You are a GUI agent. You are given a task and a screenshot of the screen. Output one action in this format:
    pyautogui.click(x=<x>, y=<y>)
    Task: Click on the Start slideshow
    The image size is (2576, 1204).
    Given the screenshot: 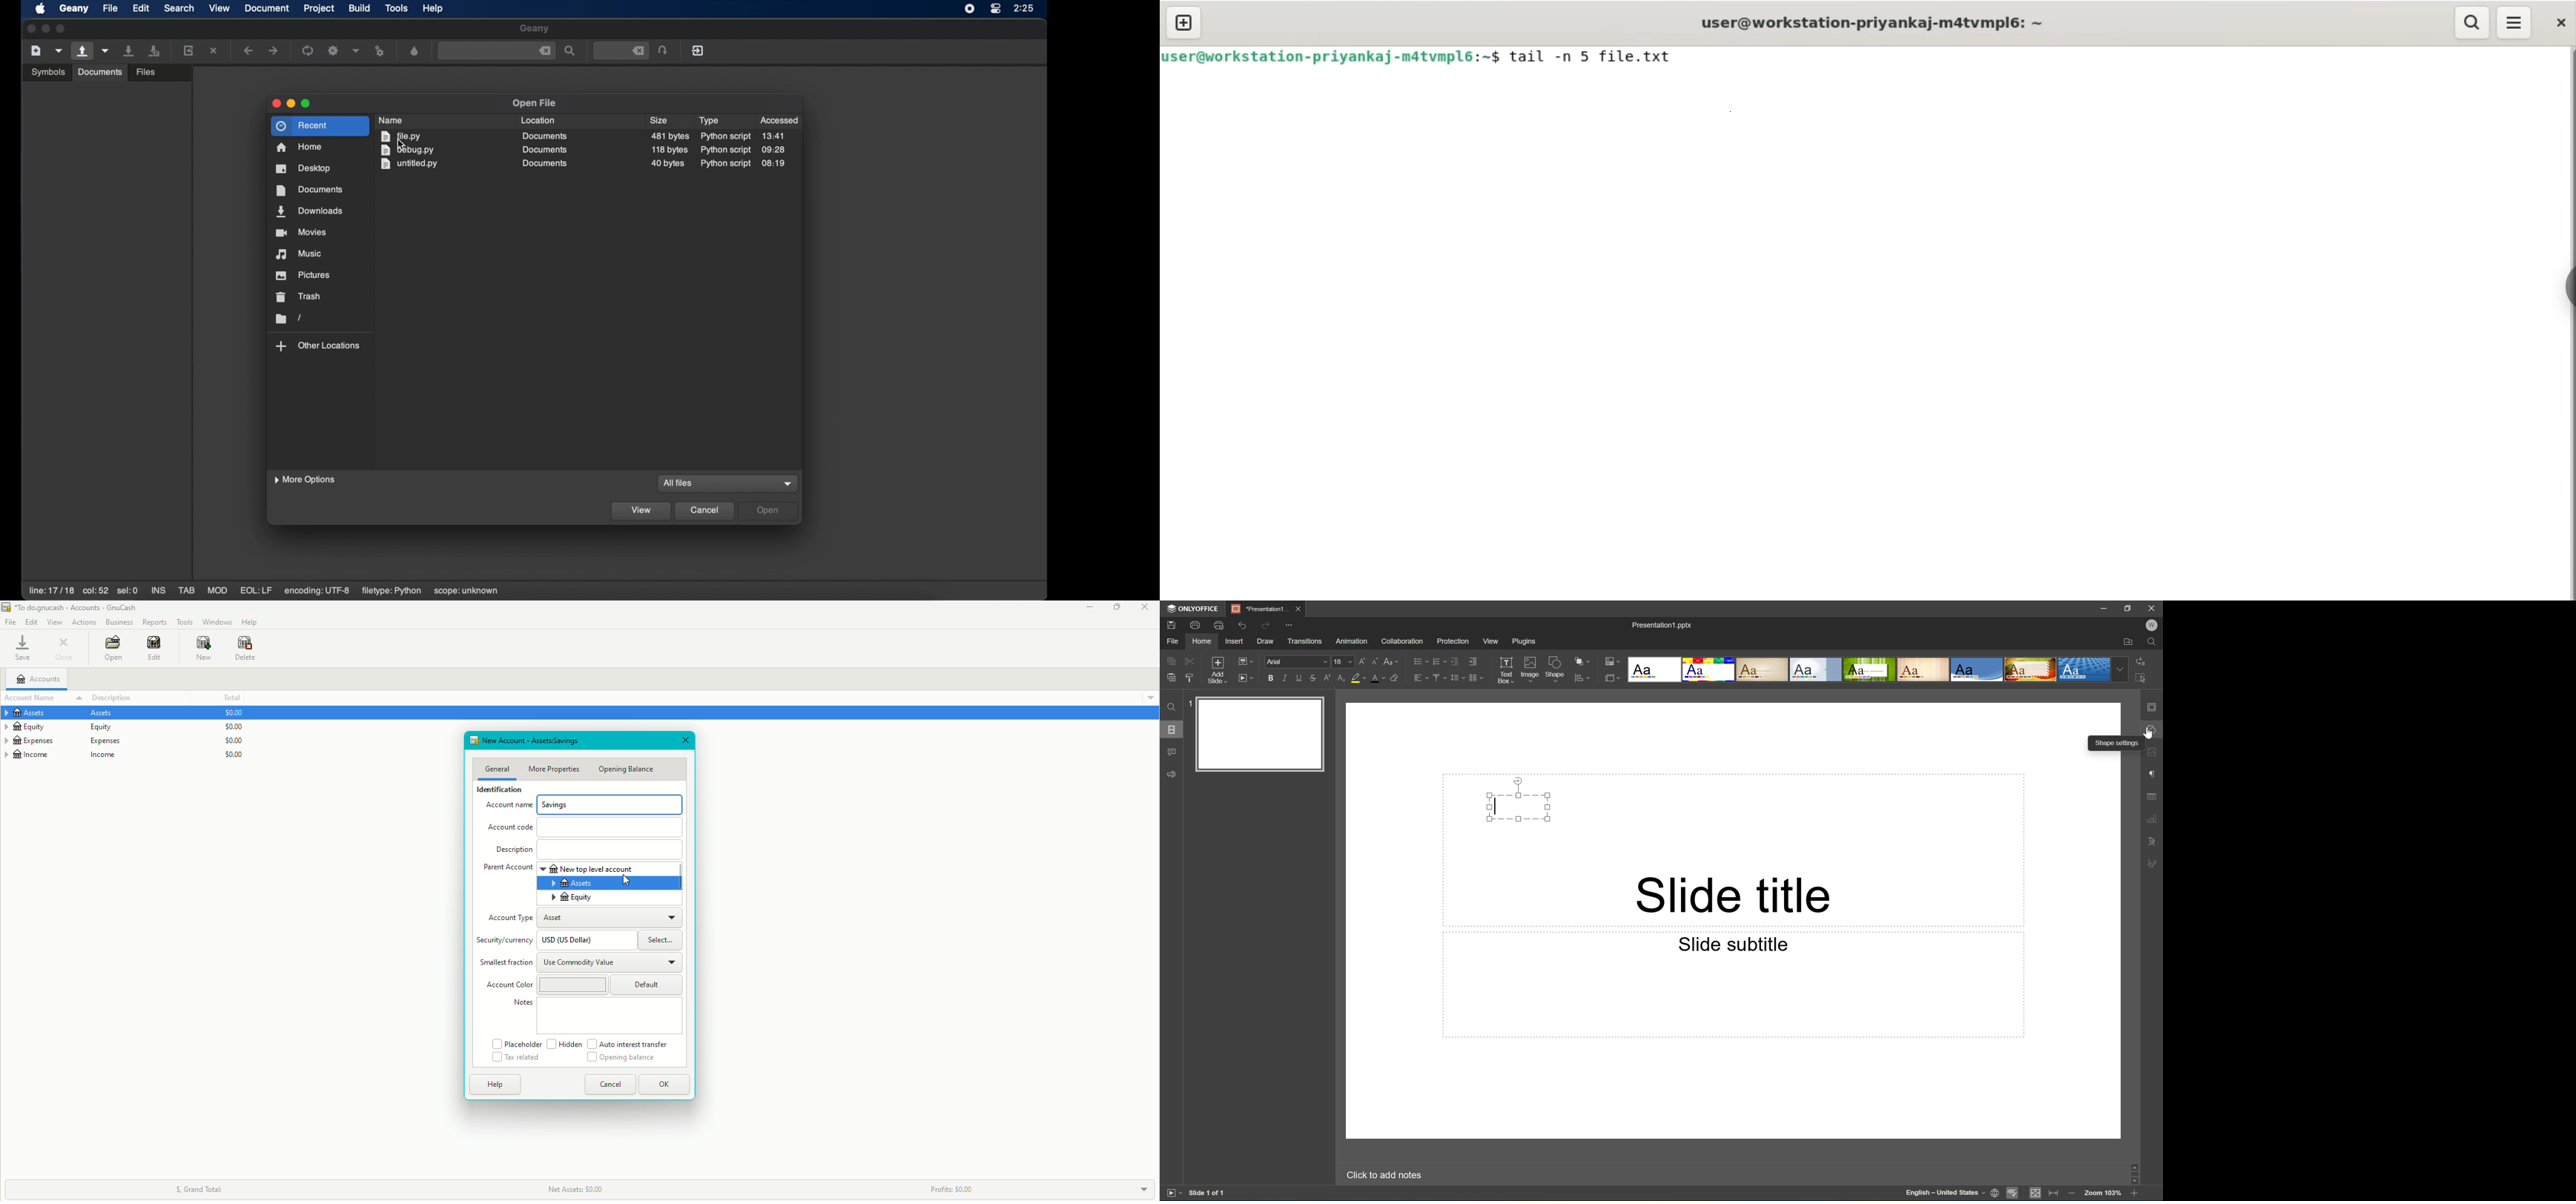 What is the action you would take?
    pyautogui.click(x=1173, y=1192)
    